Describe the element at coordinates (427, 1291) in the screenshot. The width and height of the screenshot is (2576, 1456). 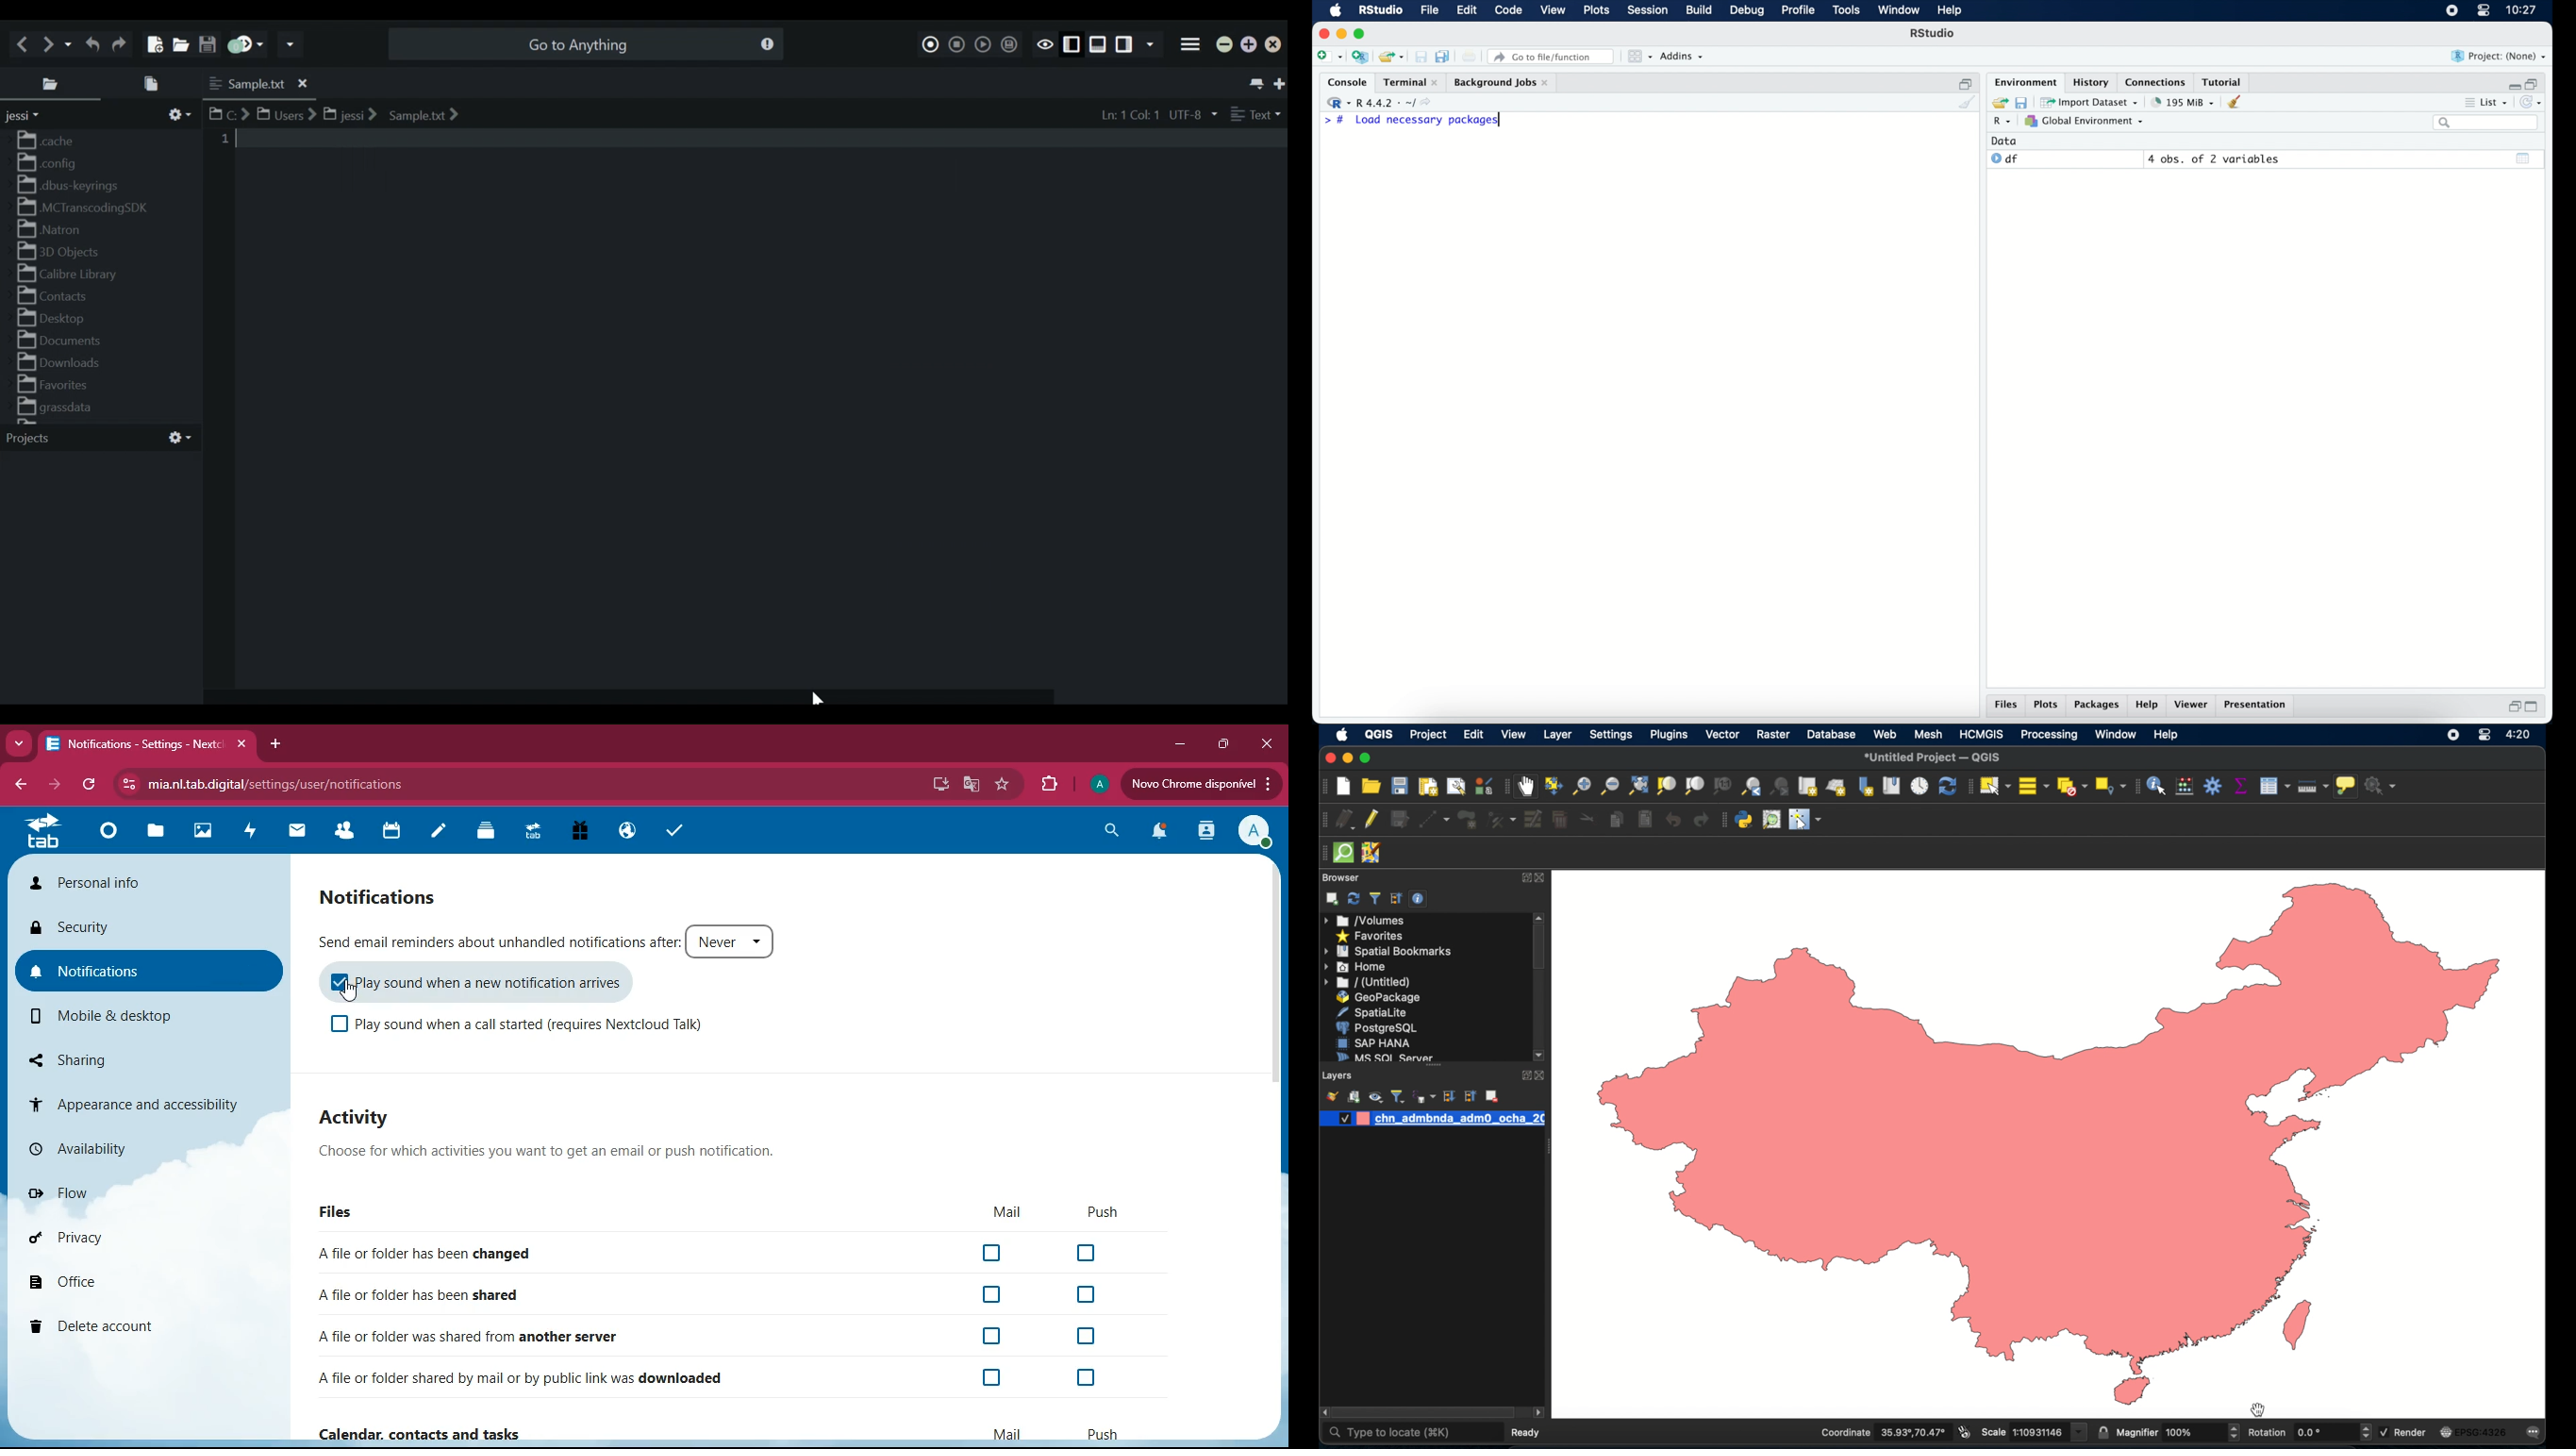
I see `shared` at that location.